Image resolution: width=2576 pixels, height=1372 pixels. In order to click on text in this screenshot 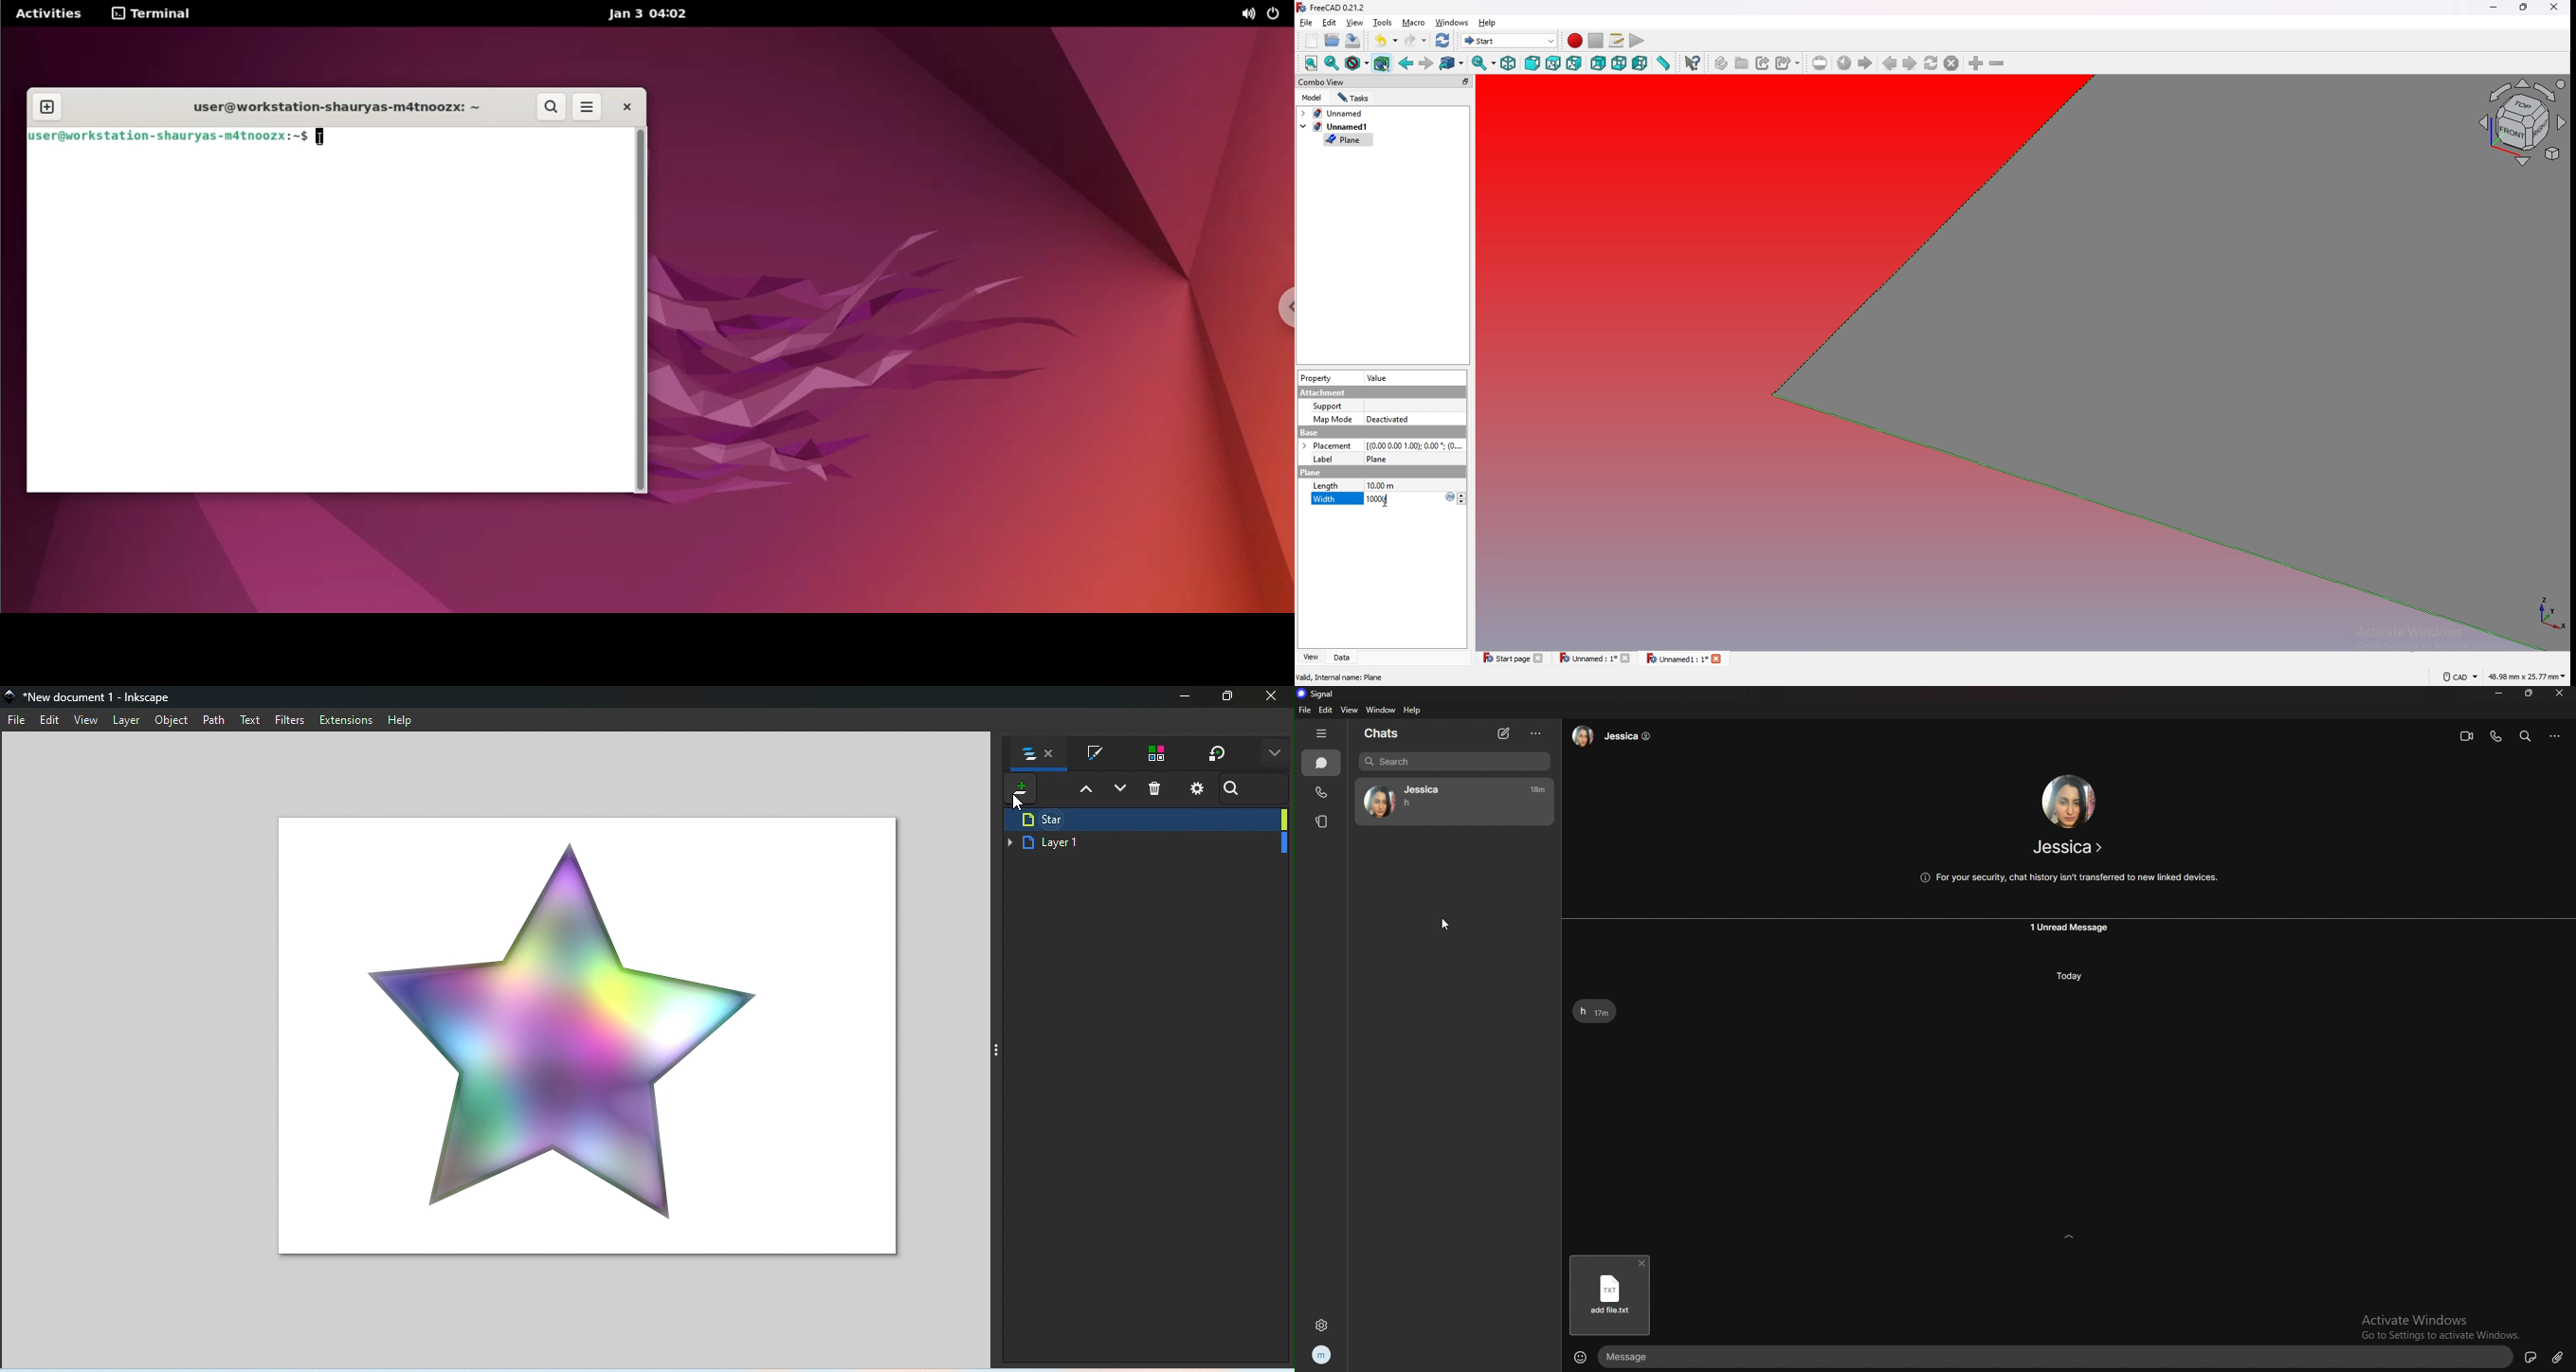, I will do `click(1598, 1011)`.